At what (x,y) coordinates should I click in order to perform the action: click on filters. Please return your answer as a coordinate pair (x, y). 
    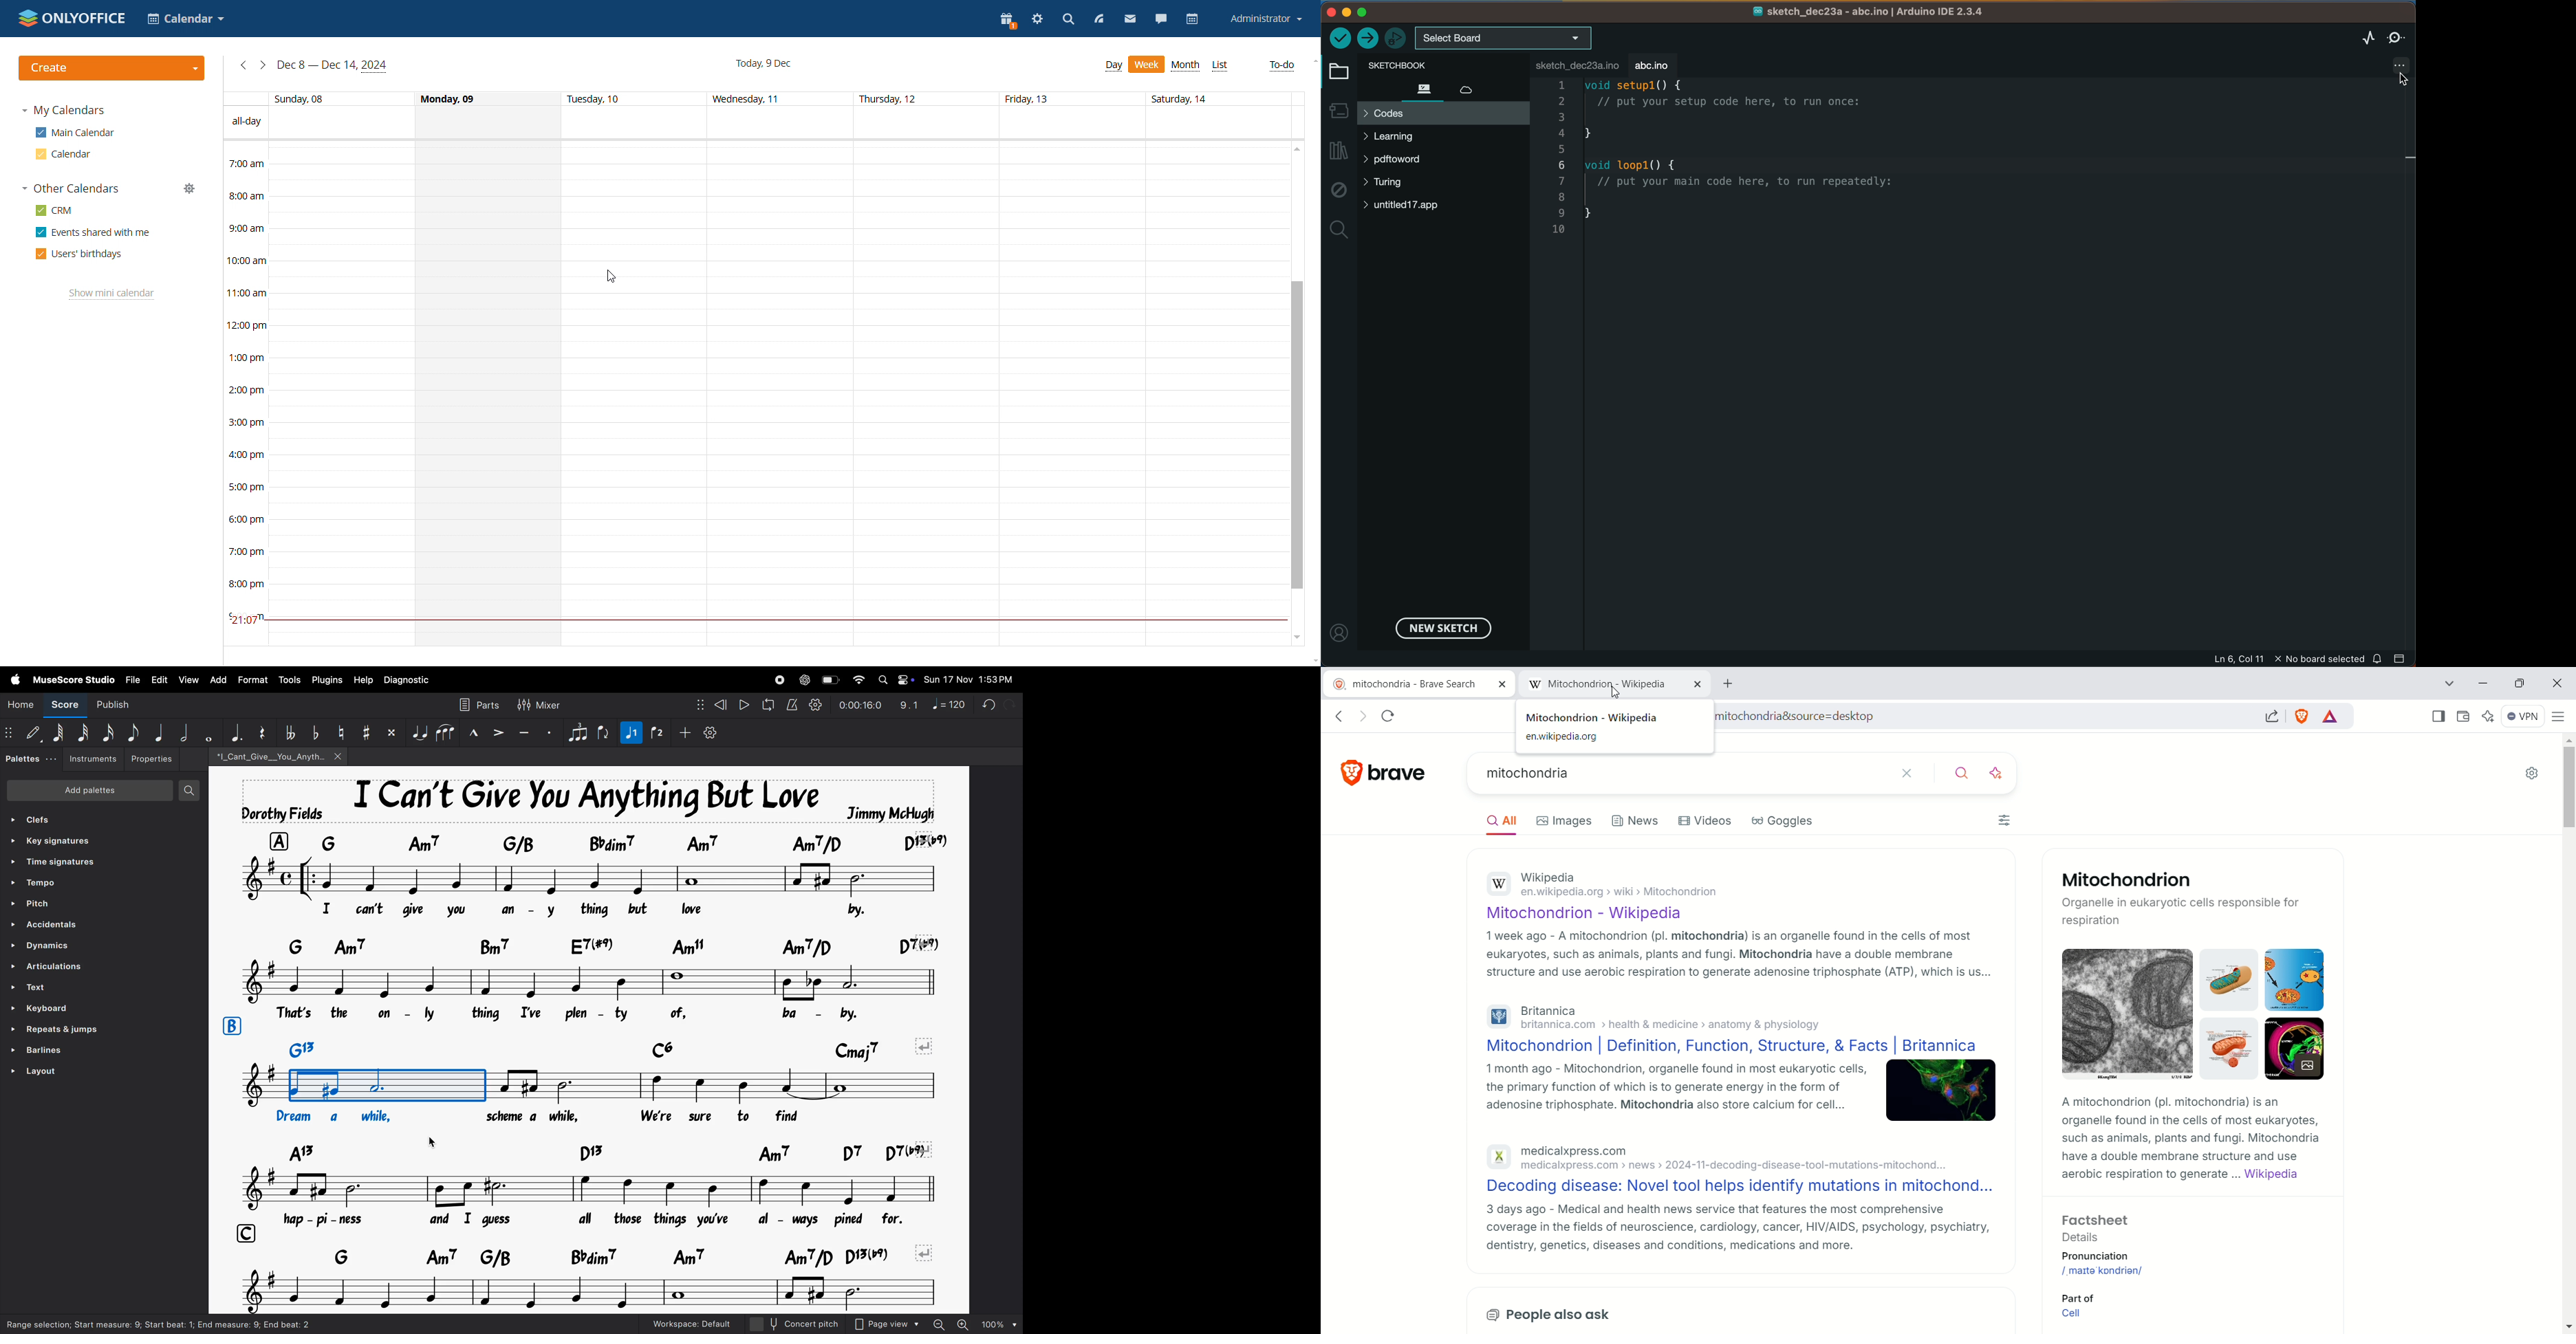
    Looking at the image, I should click on (2007, 822).